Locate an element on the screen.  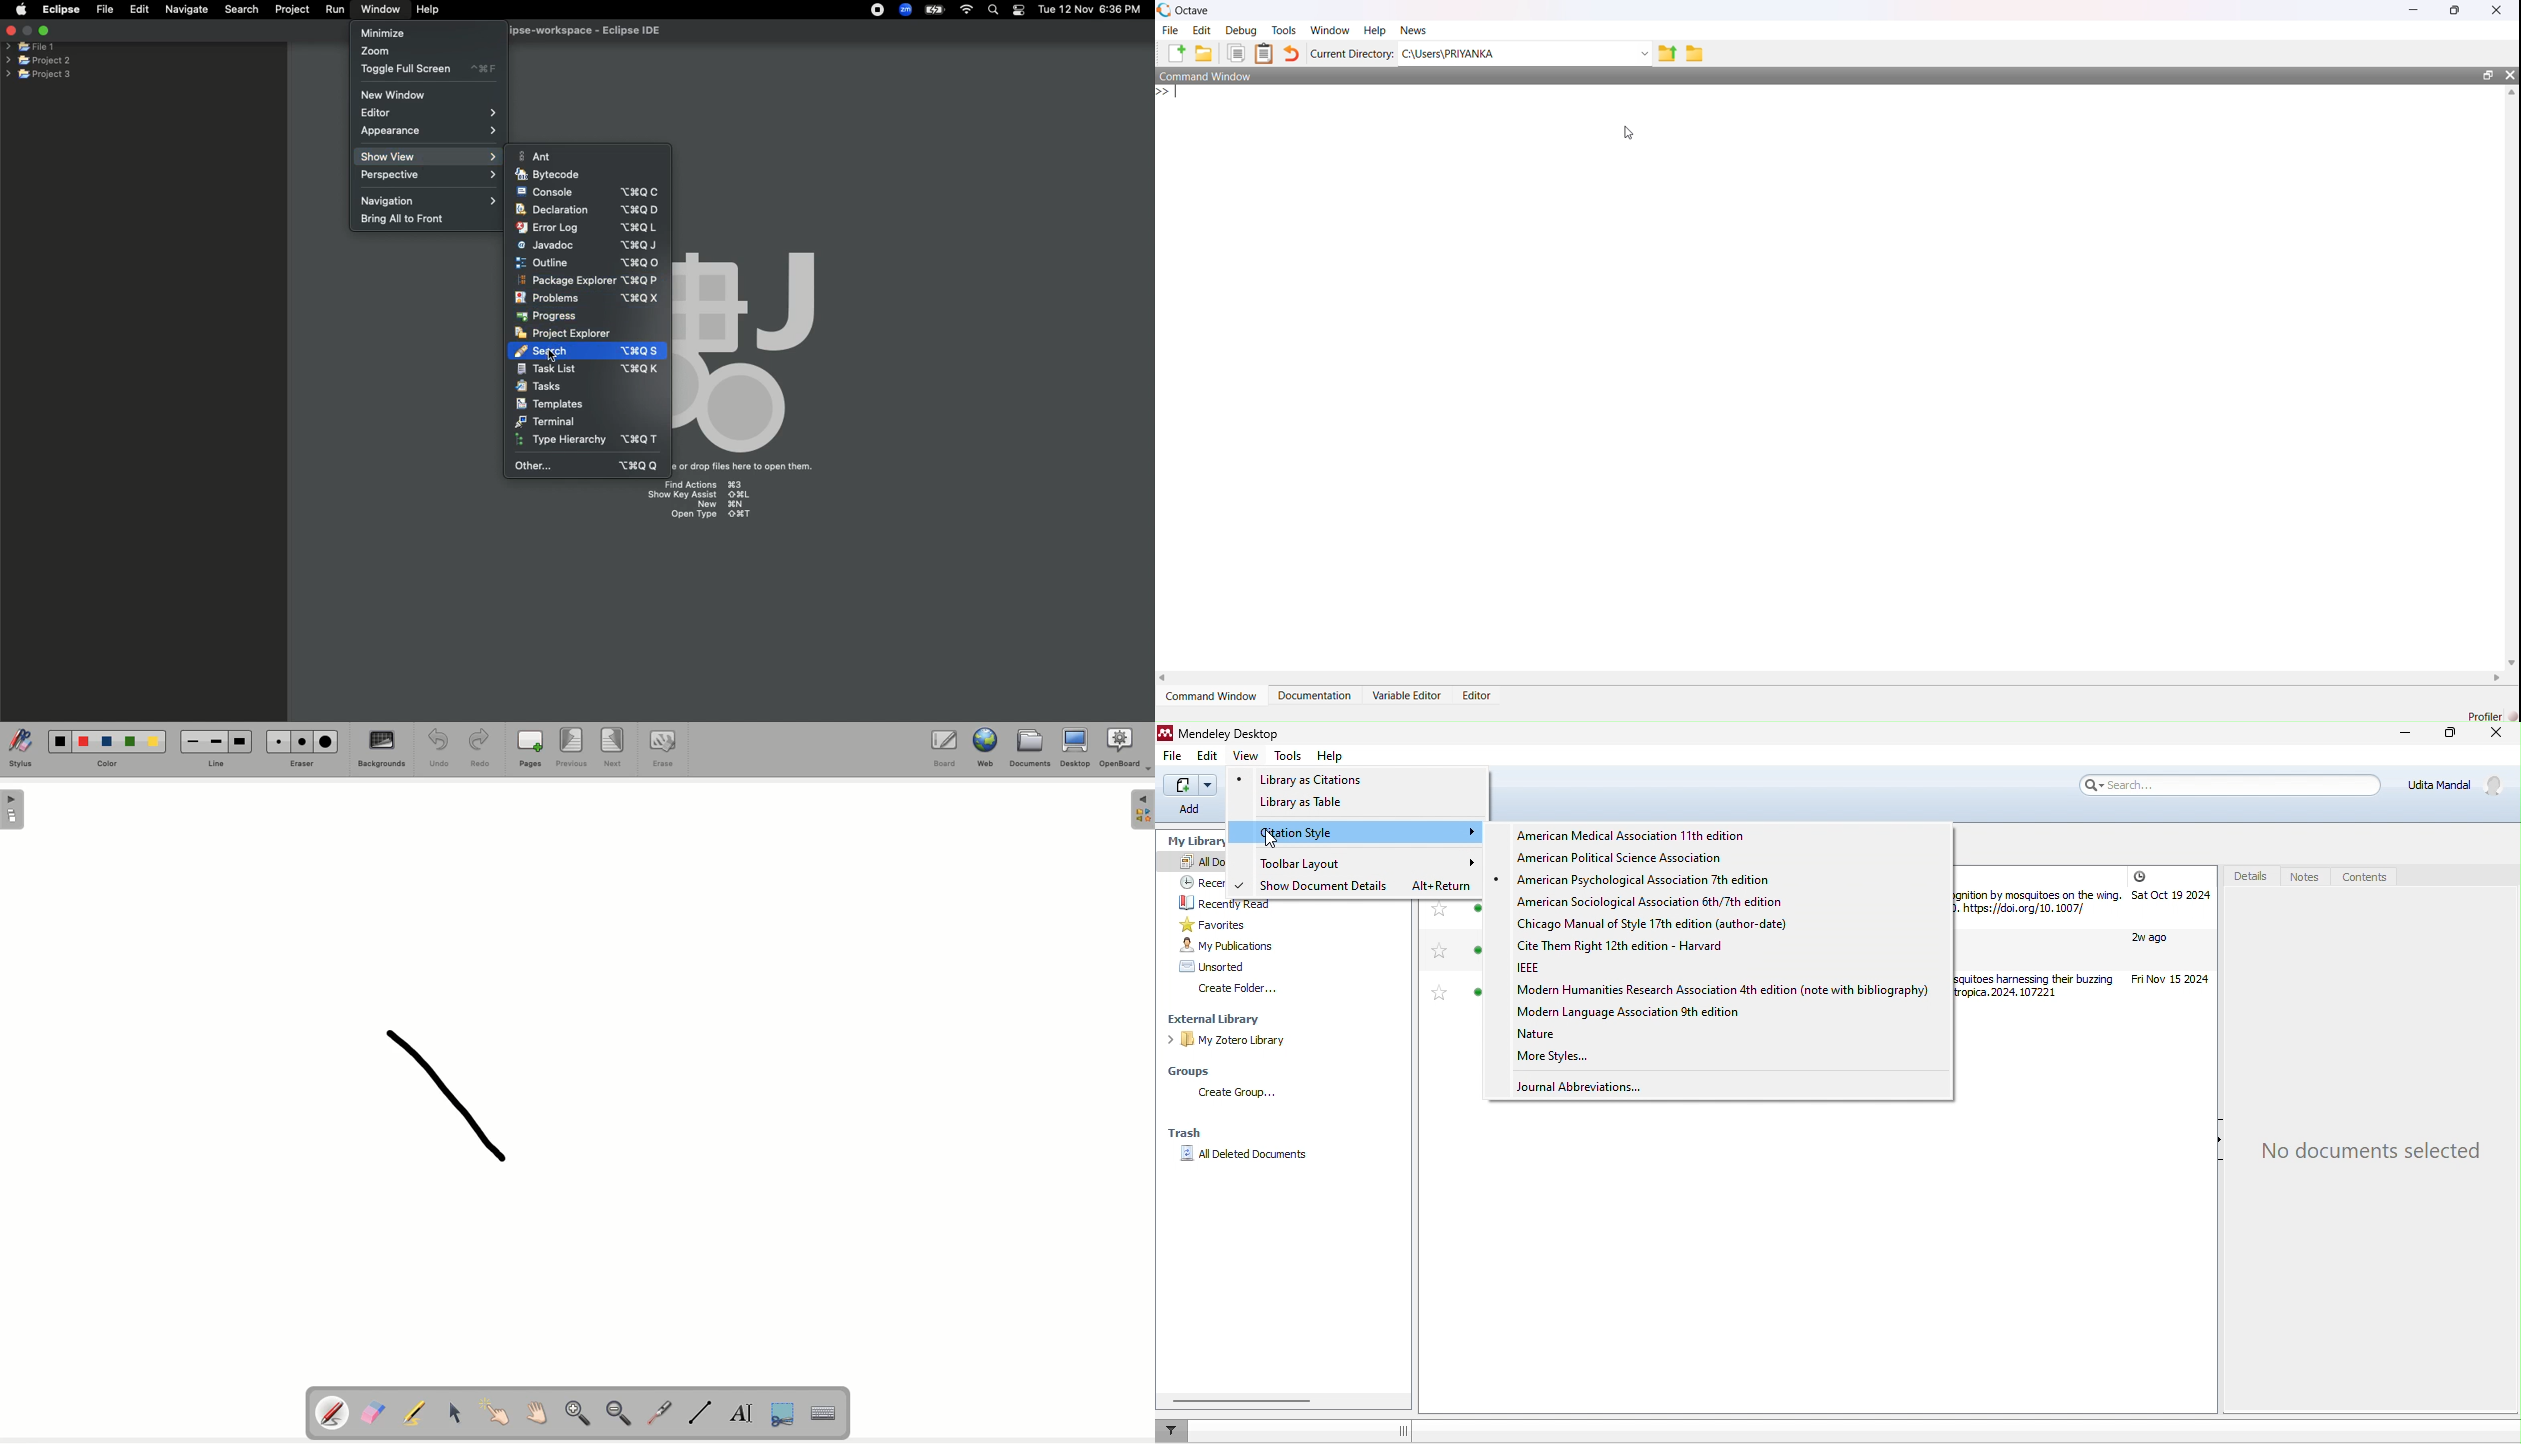
Black is located at coordinates (61, 740).